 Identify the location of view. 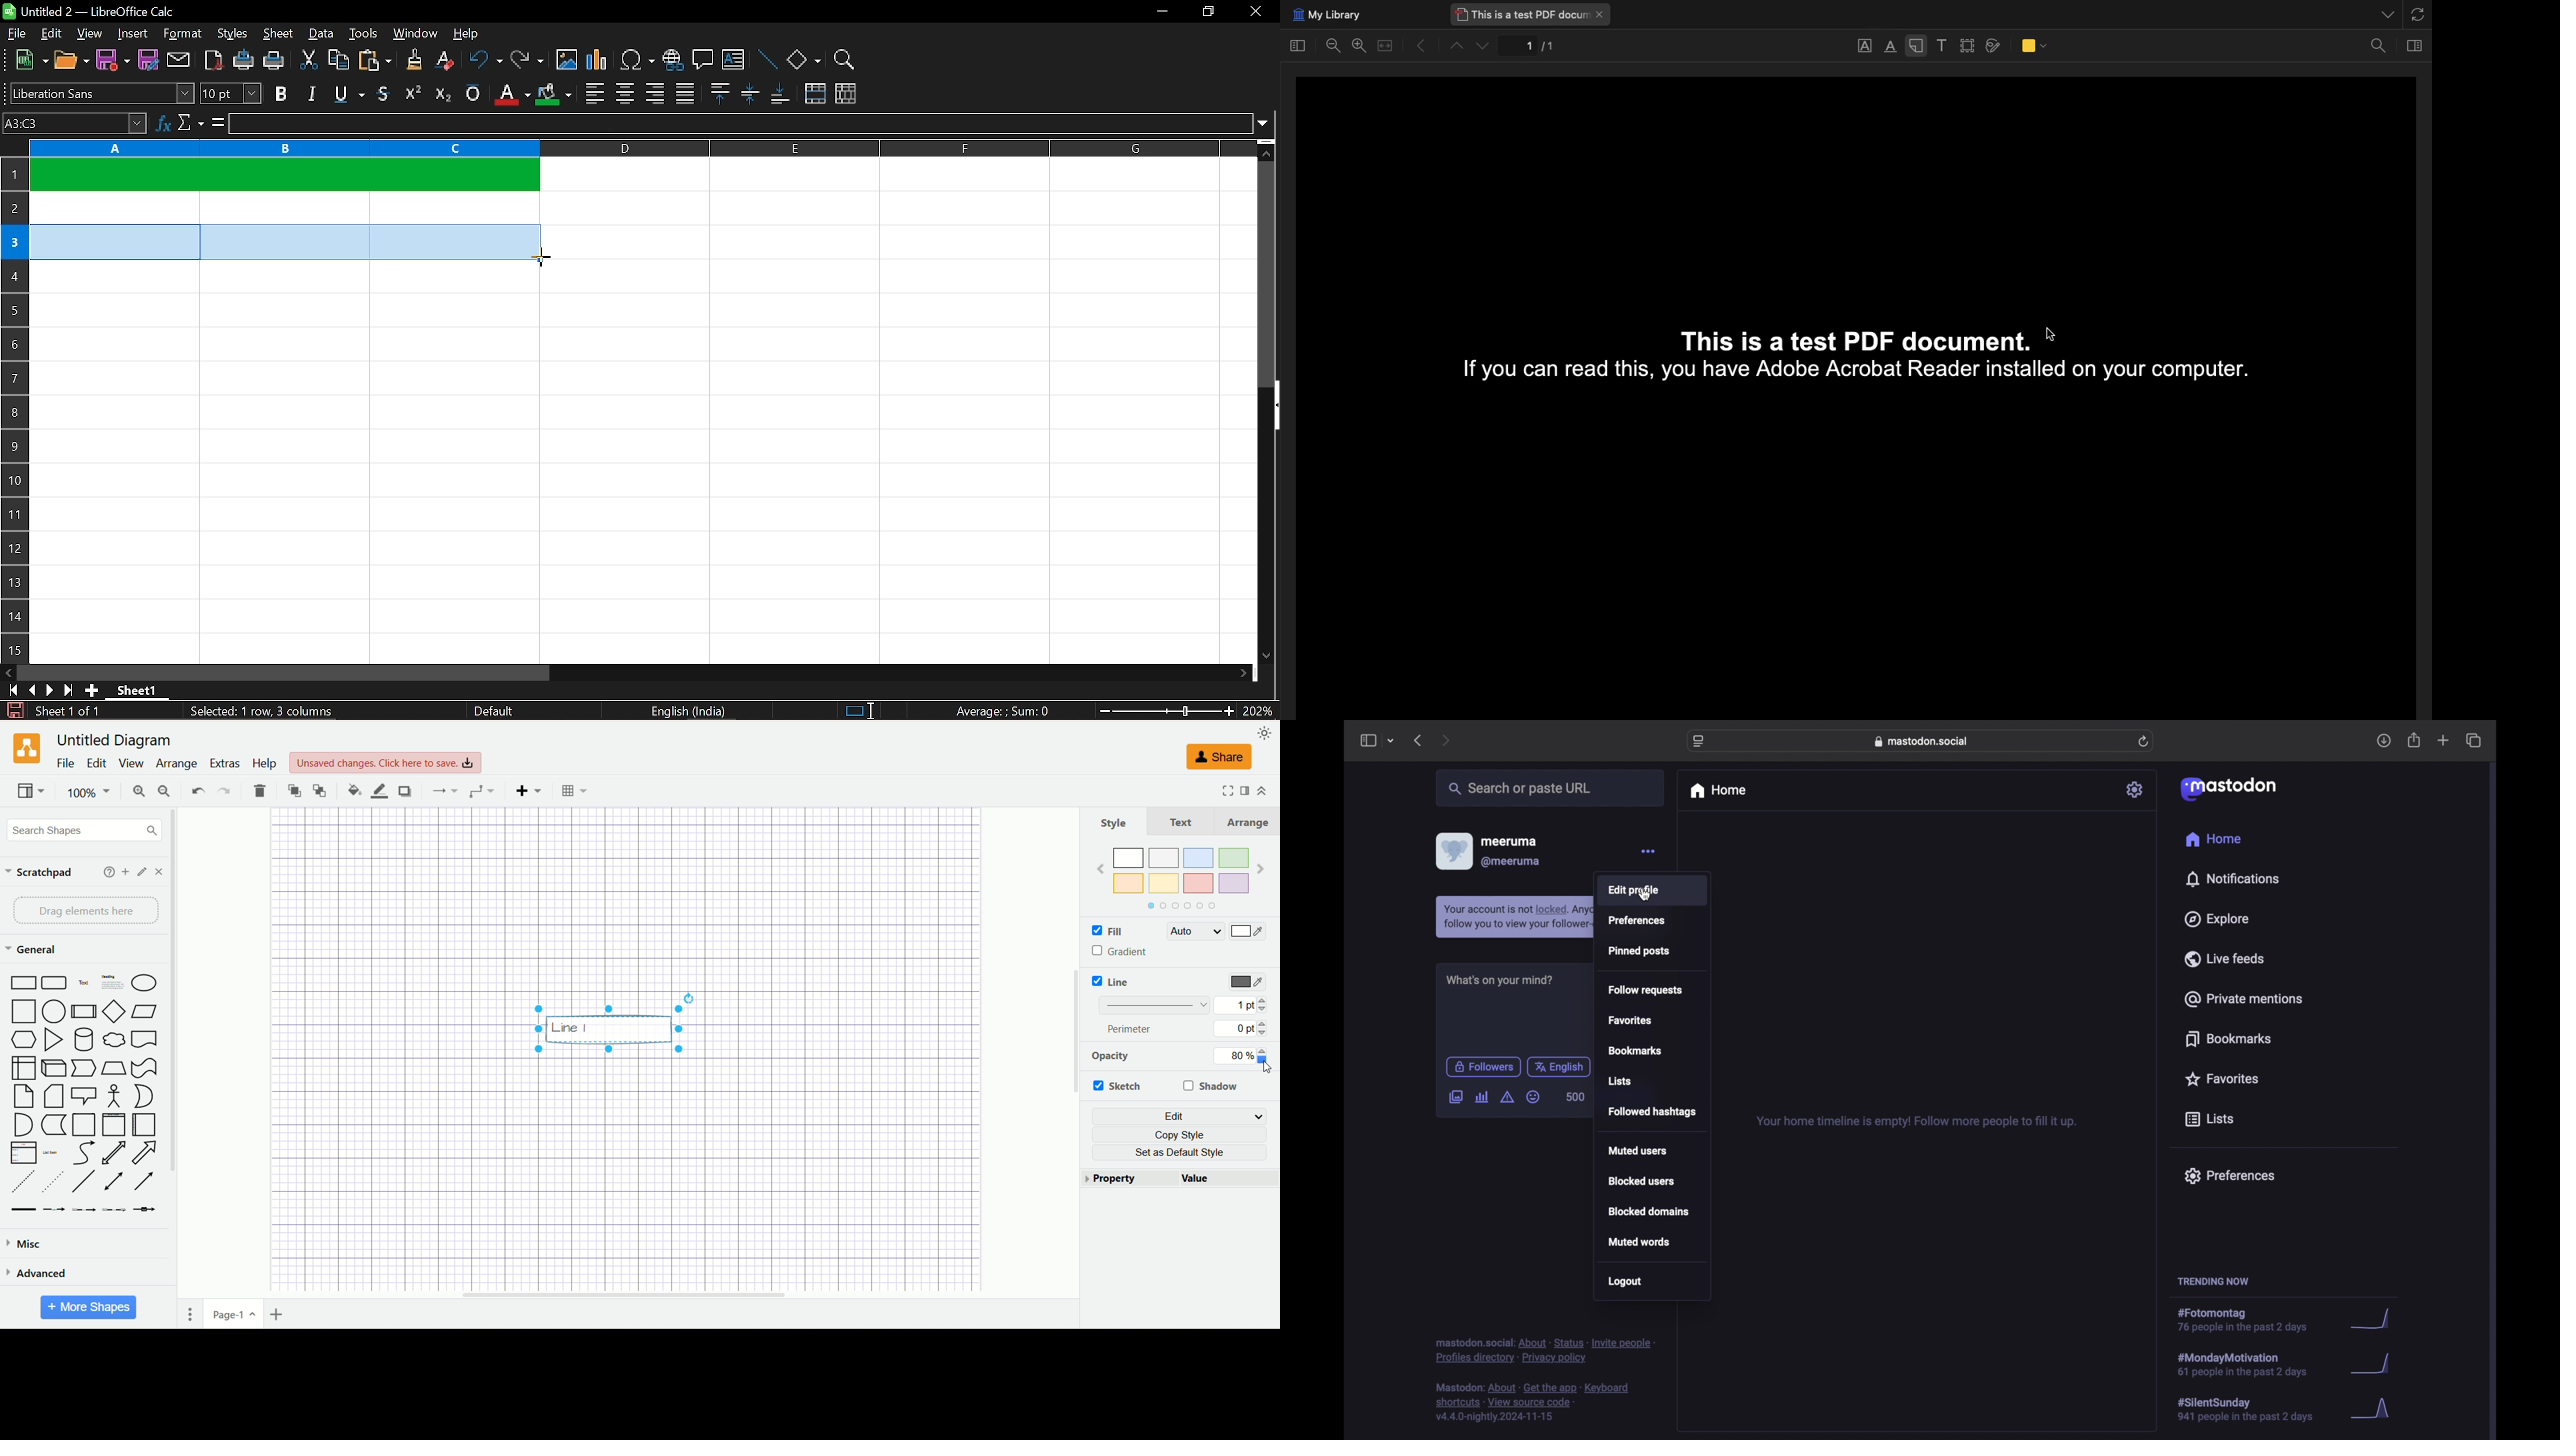
(131, 763).